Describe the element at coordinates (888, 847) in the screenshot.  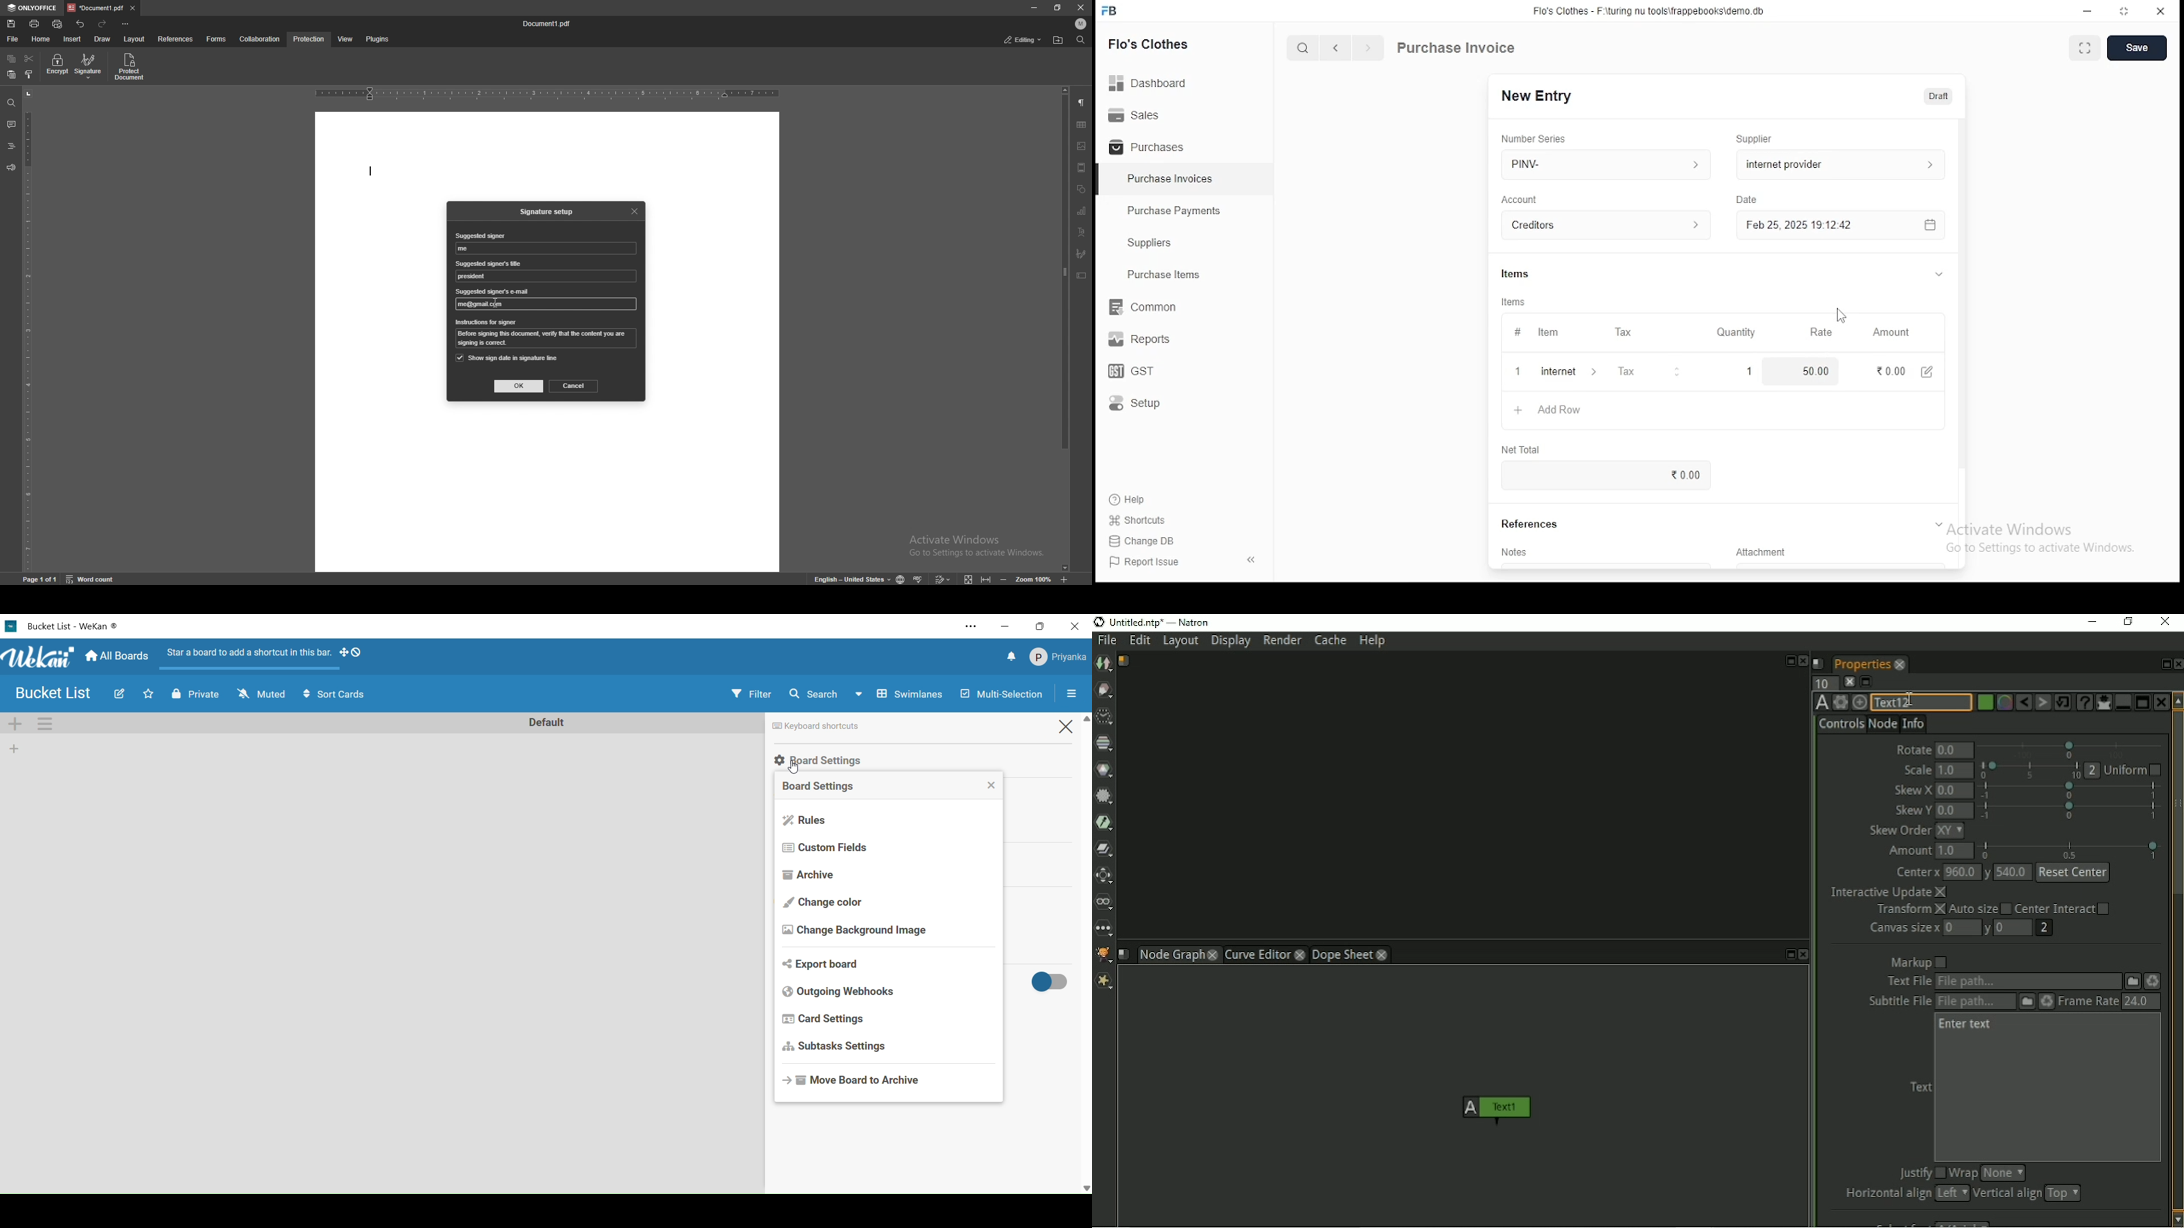
I see `custom fields` at that location.